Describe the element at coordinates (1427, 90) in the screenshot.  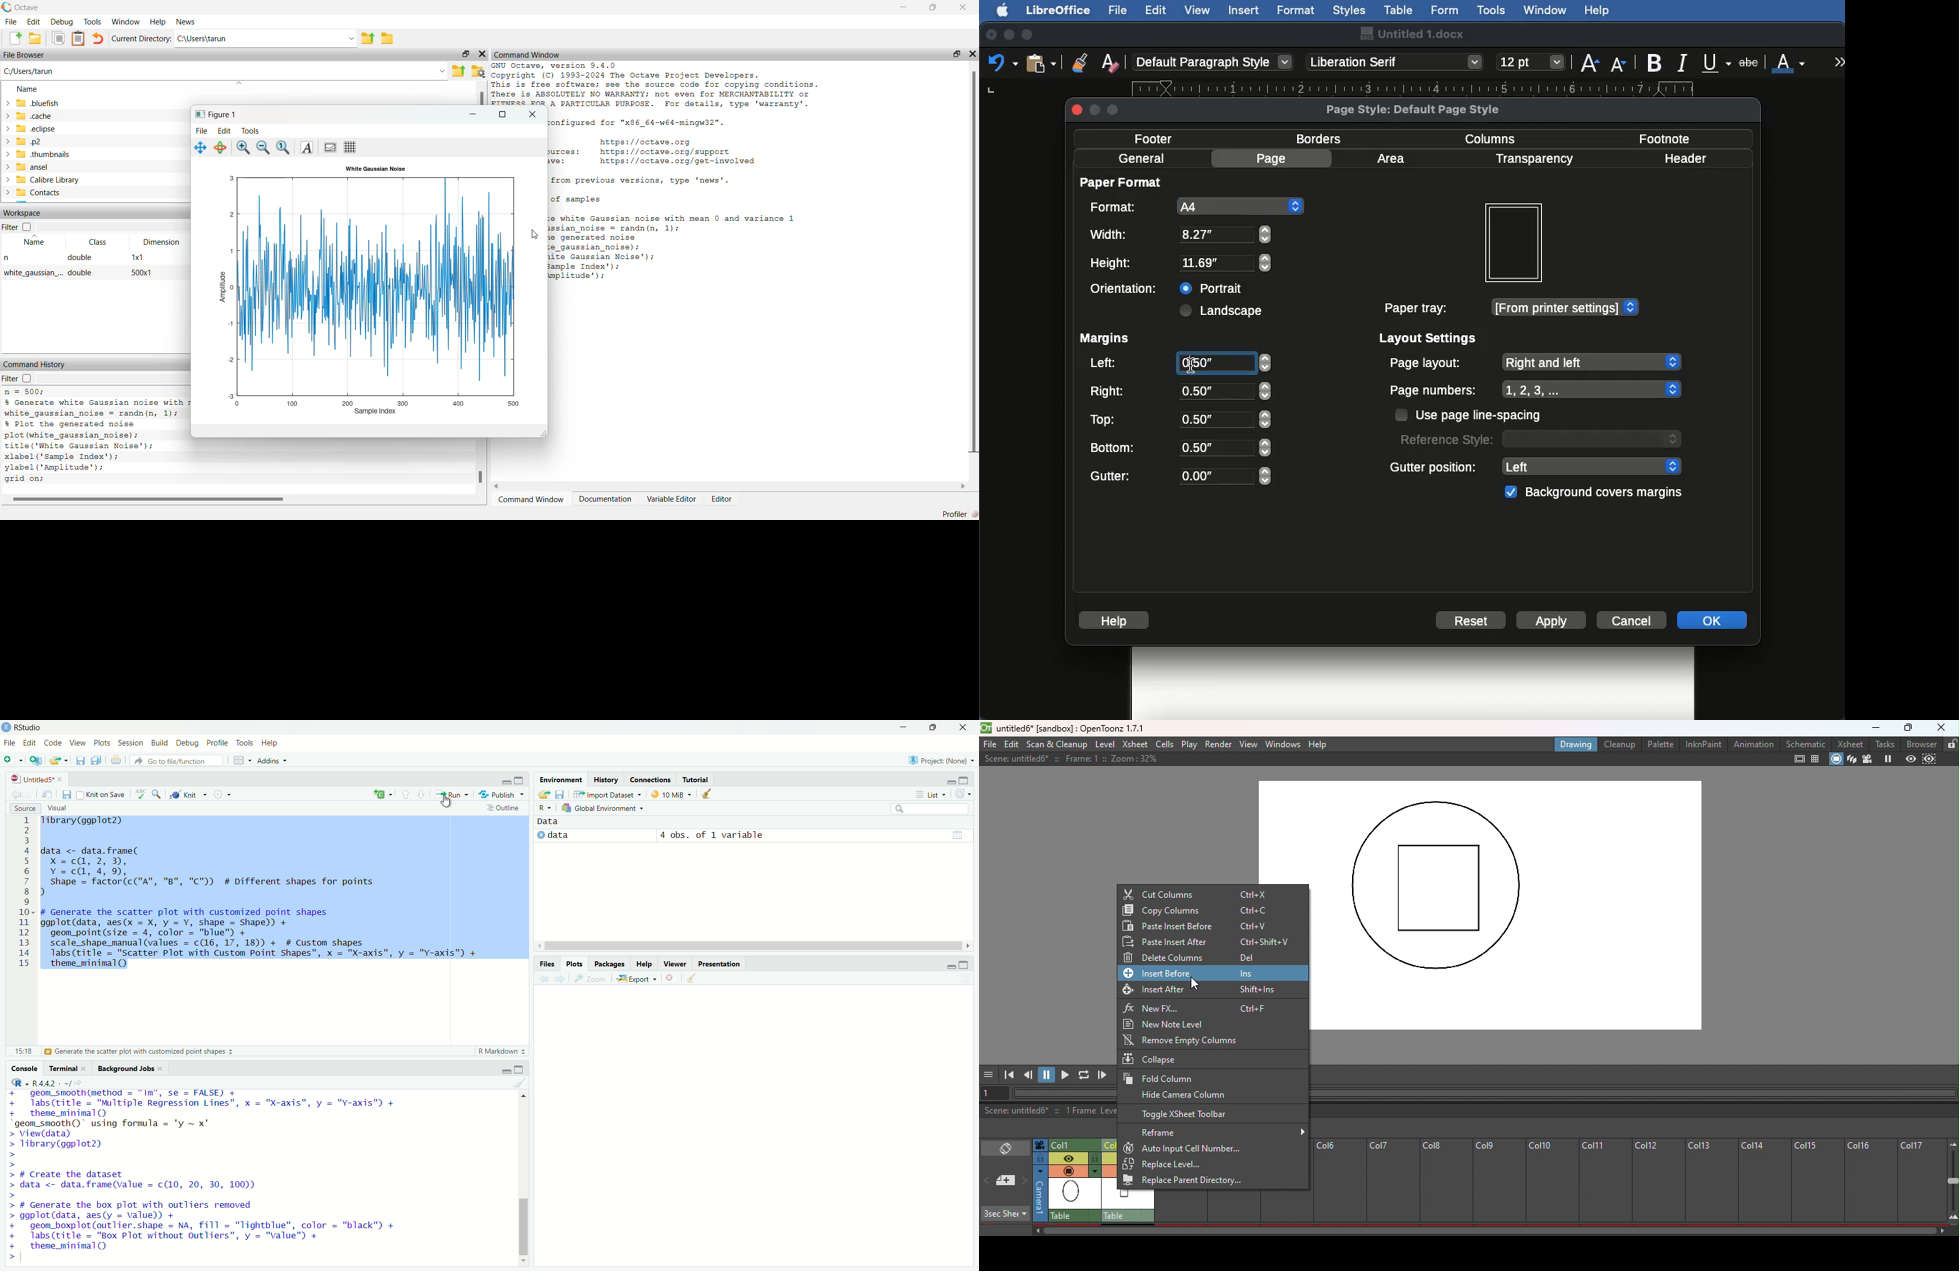
I see `Ruler` at that location.